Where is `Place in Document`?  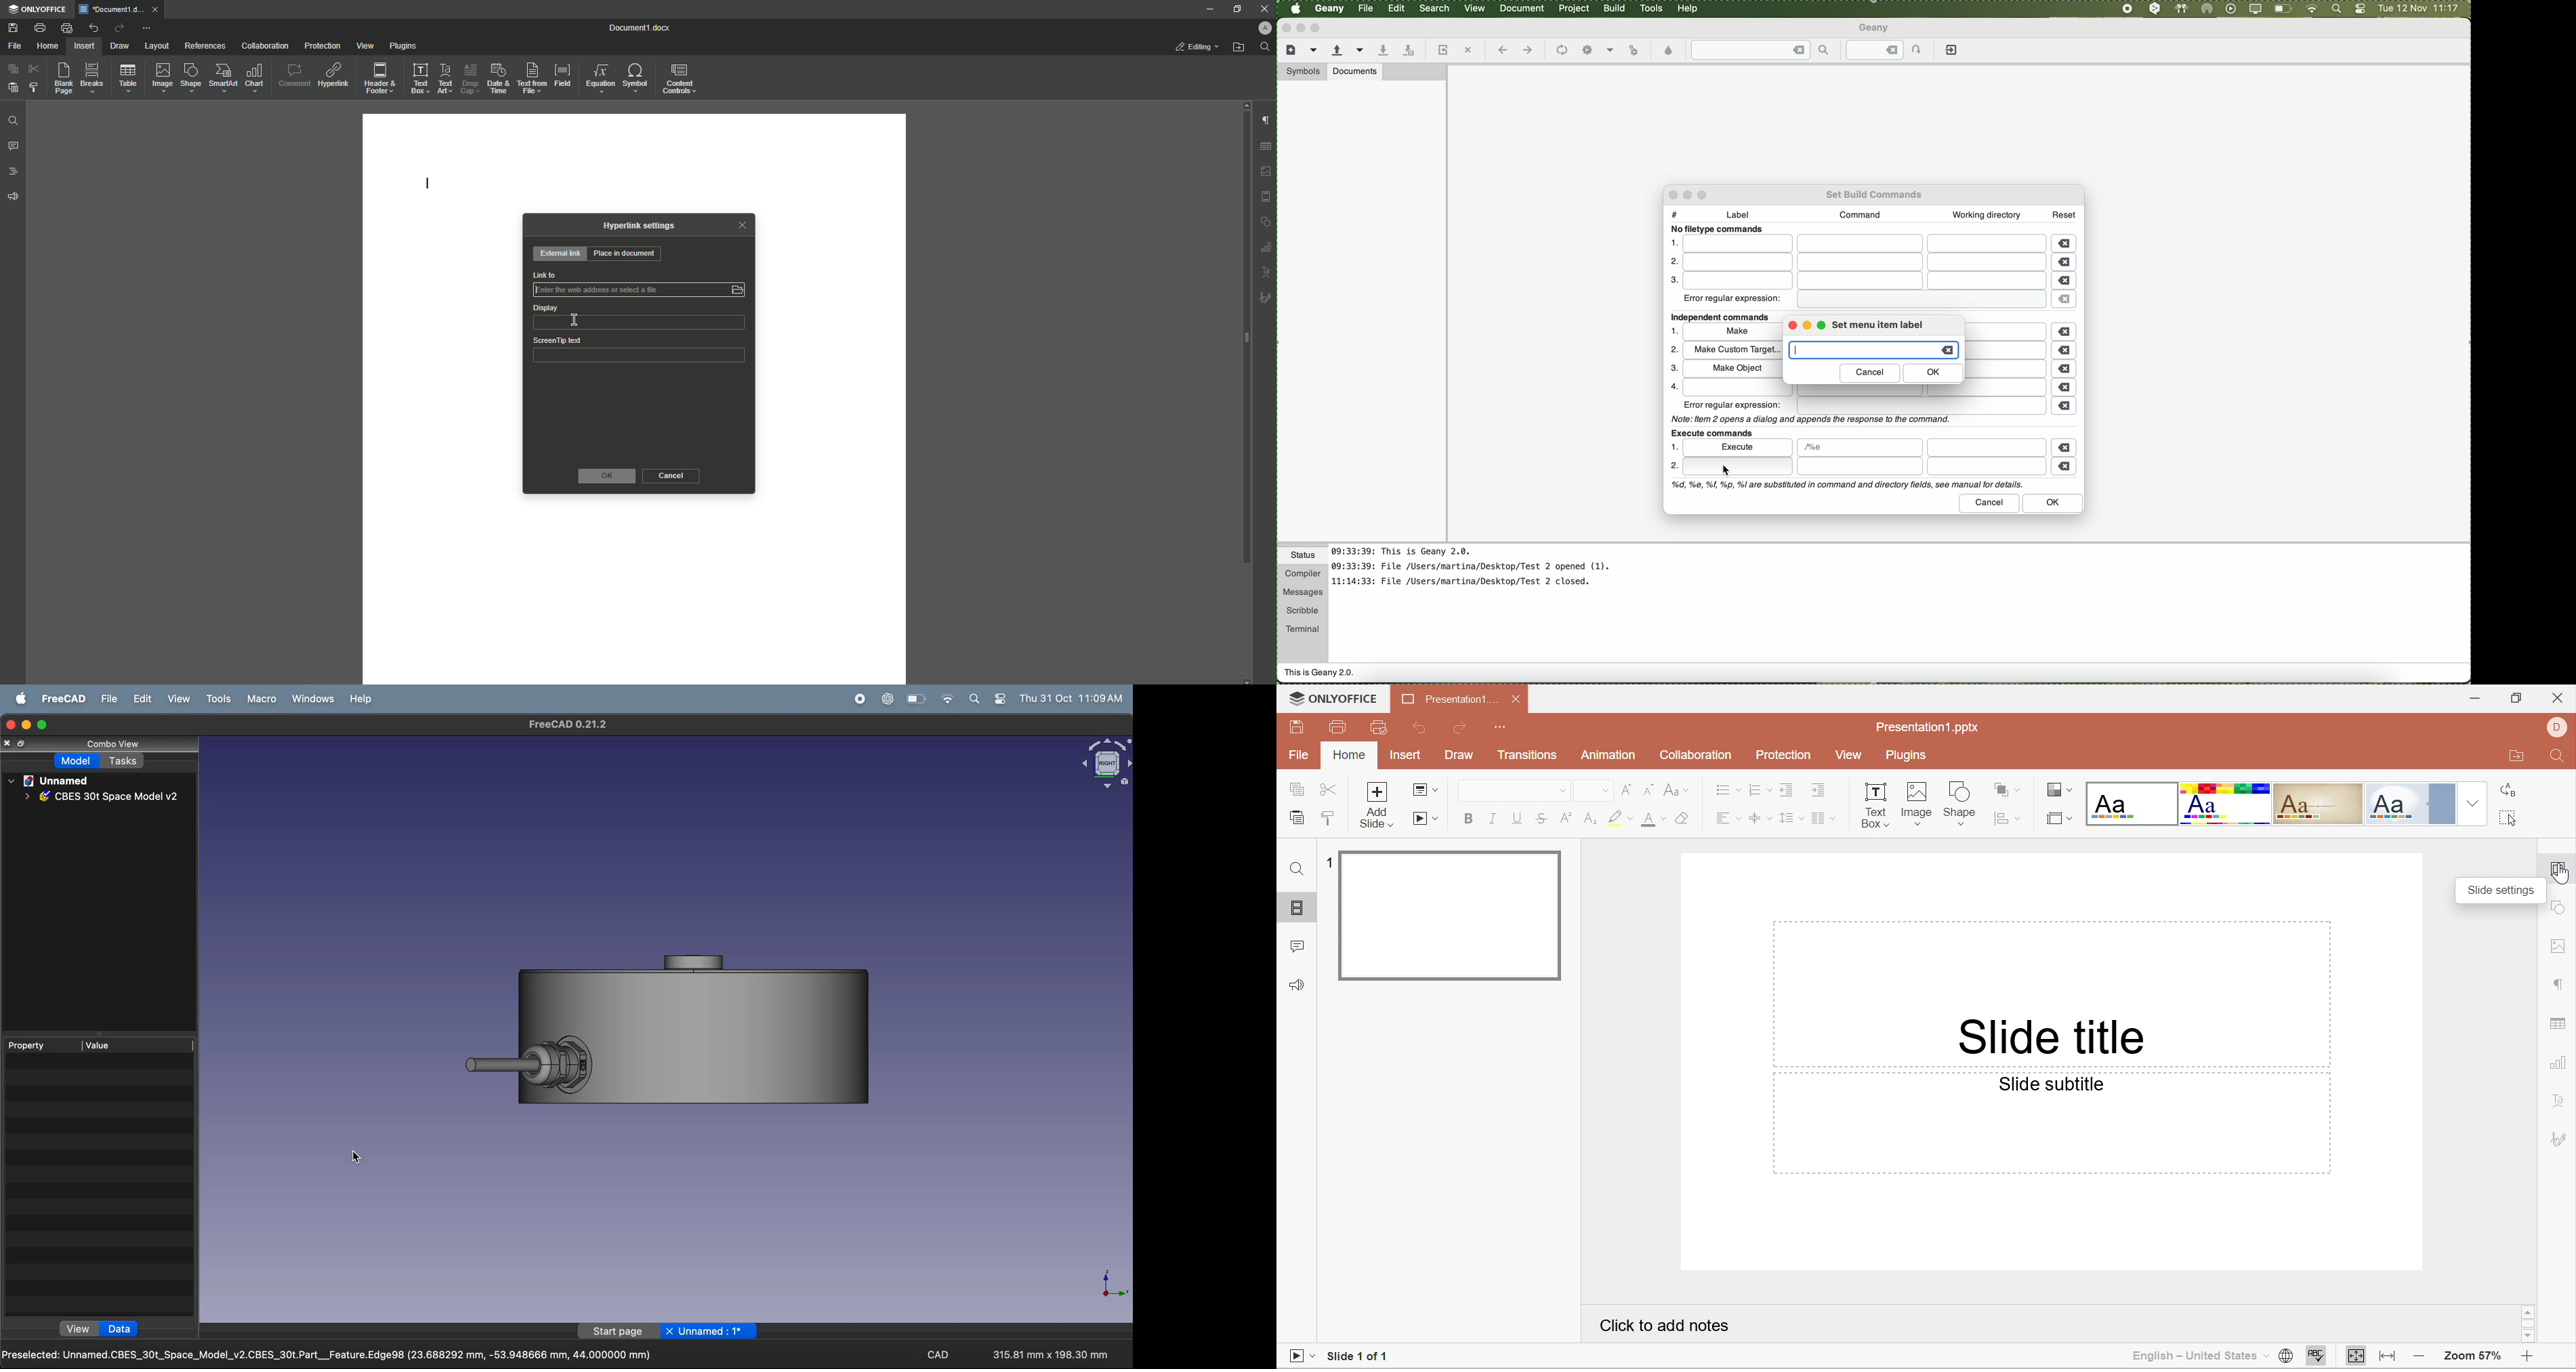
Place in Document is located at coordinates (630, 254).